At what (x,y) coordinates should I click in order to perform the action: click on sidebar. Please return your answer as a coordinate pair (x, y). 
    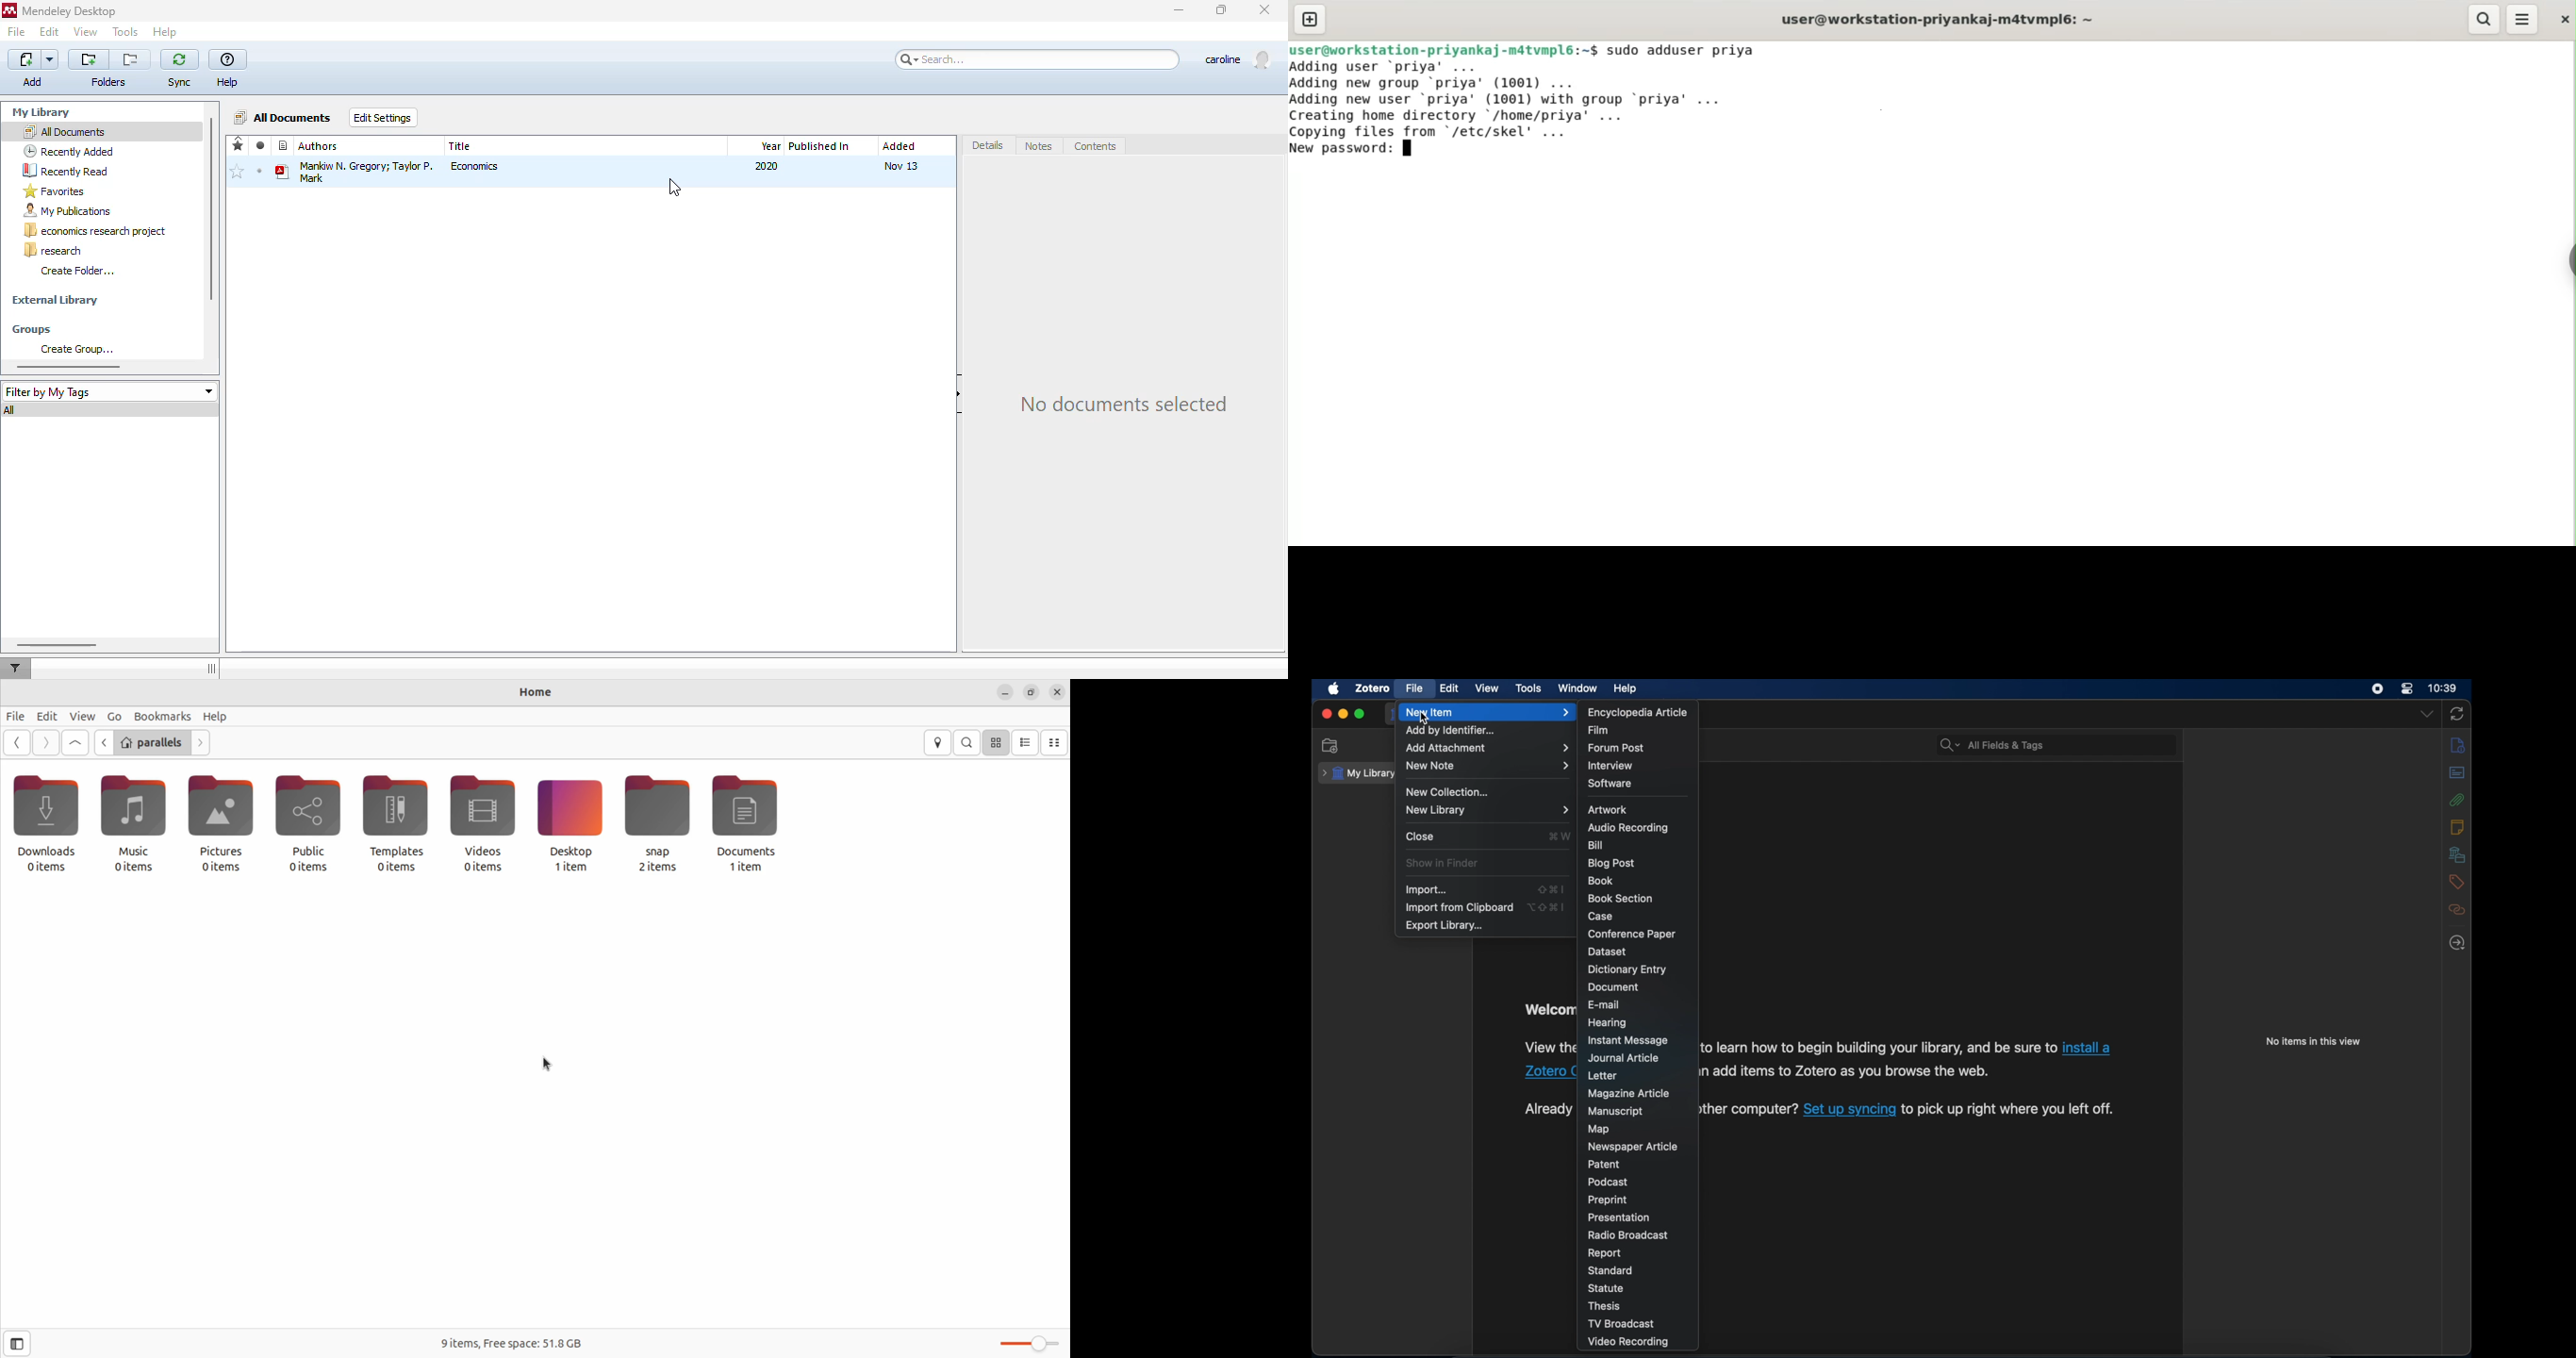
    Looking at the image, I should click on (2569, 261).